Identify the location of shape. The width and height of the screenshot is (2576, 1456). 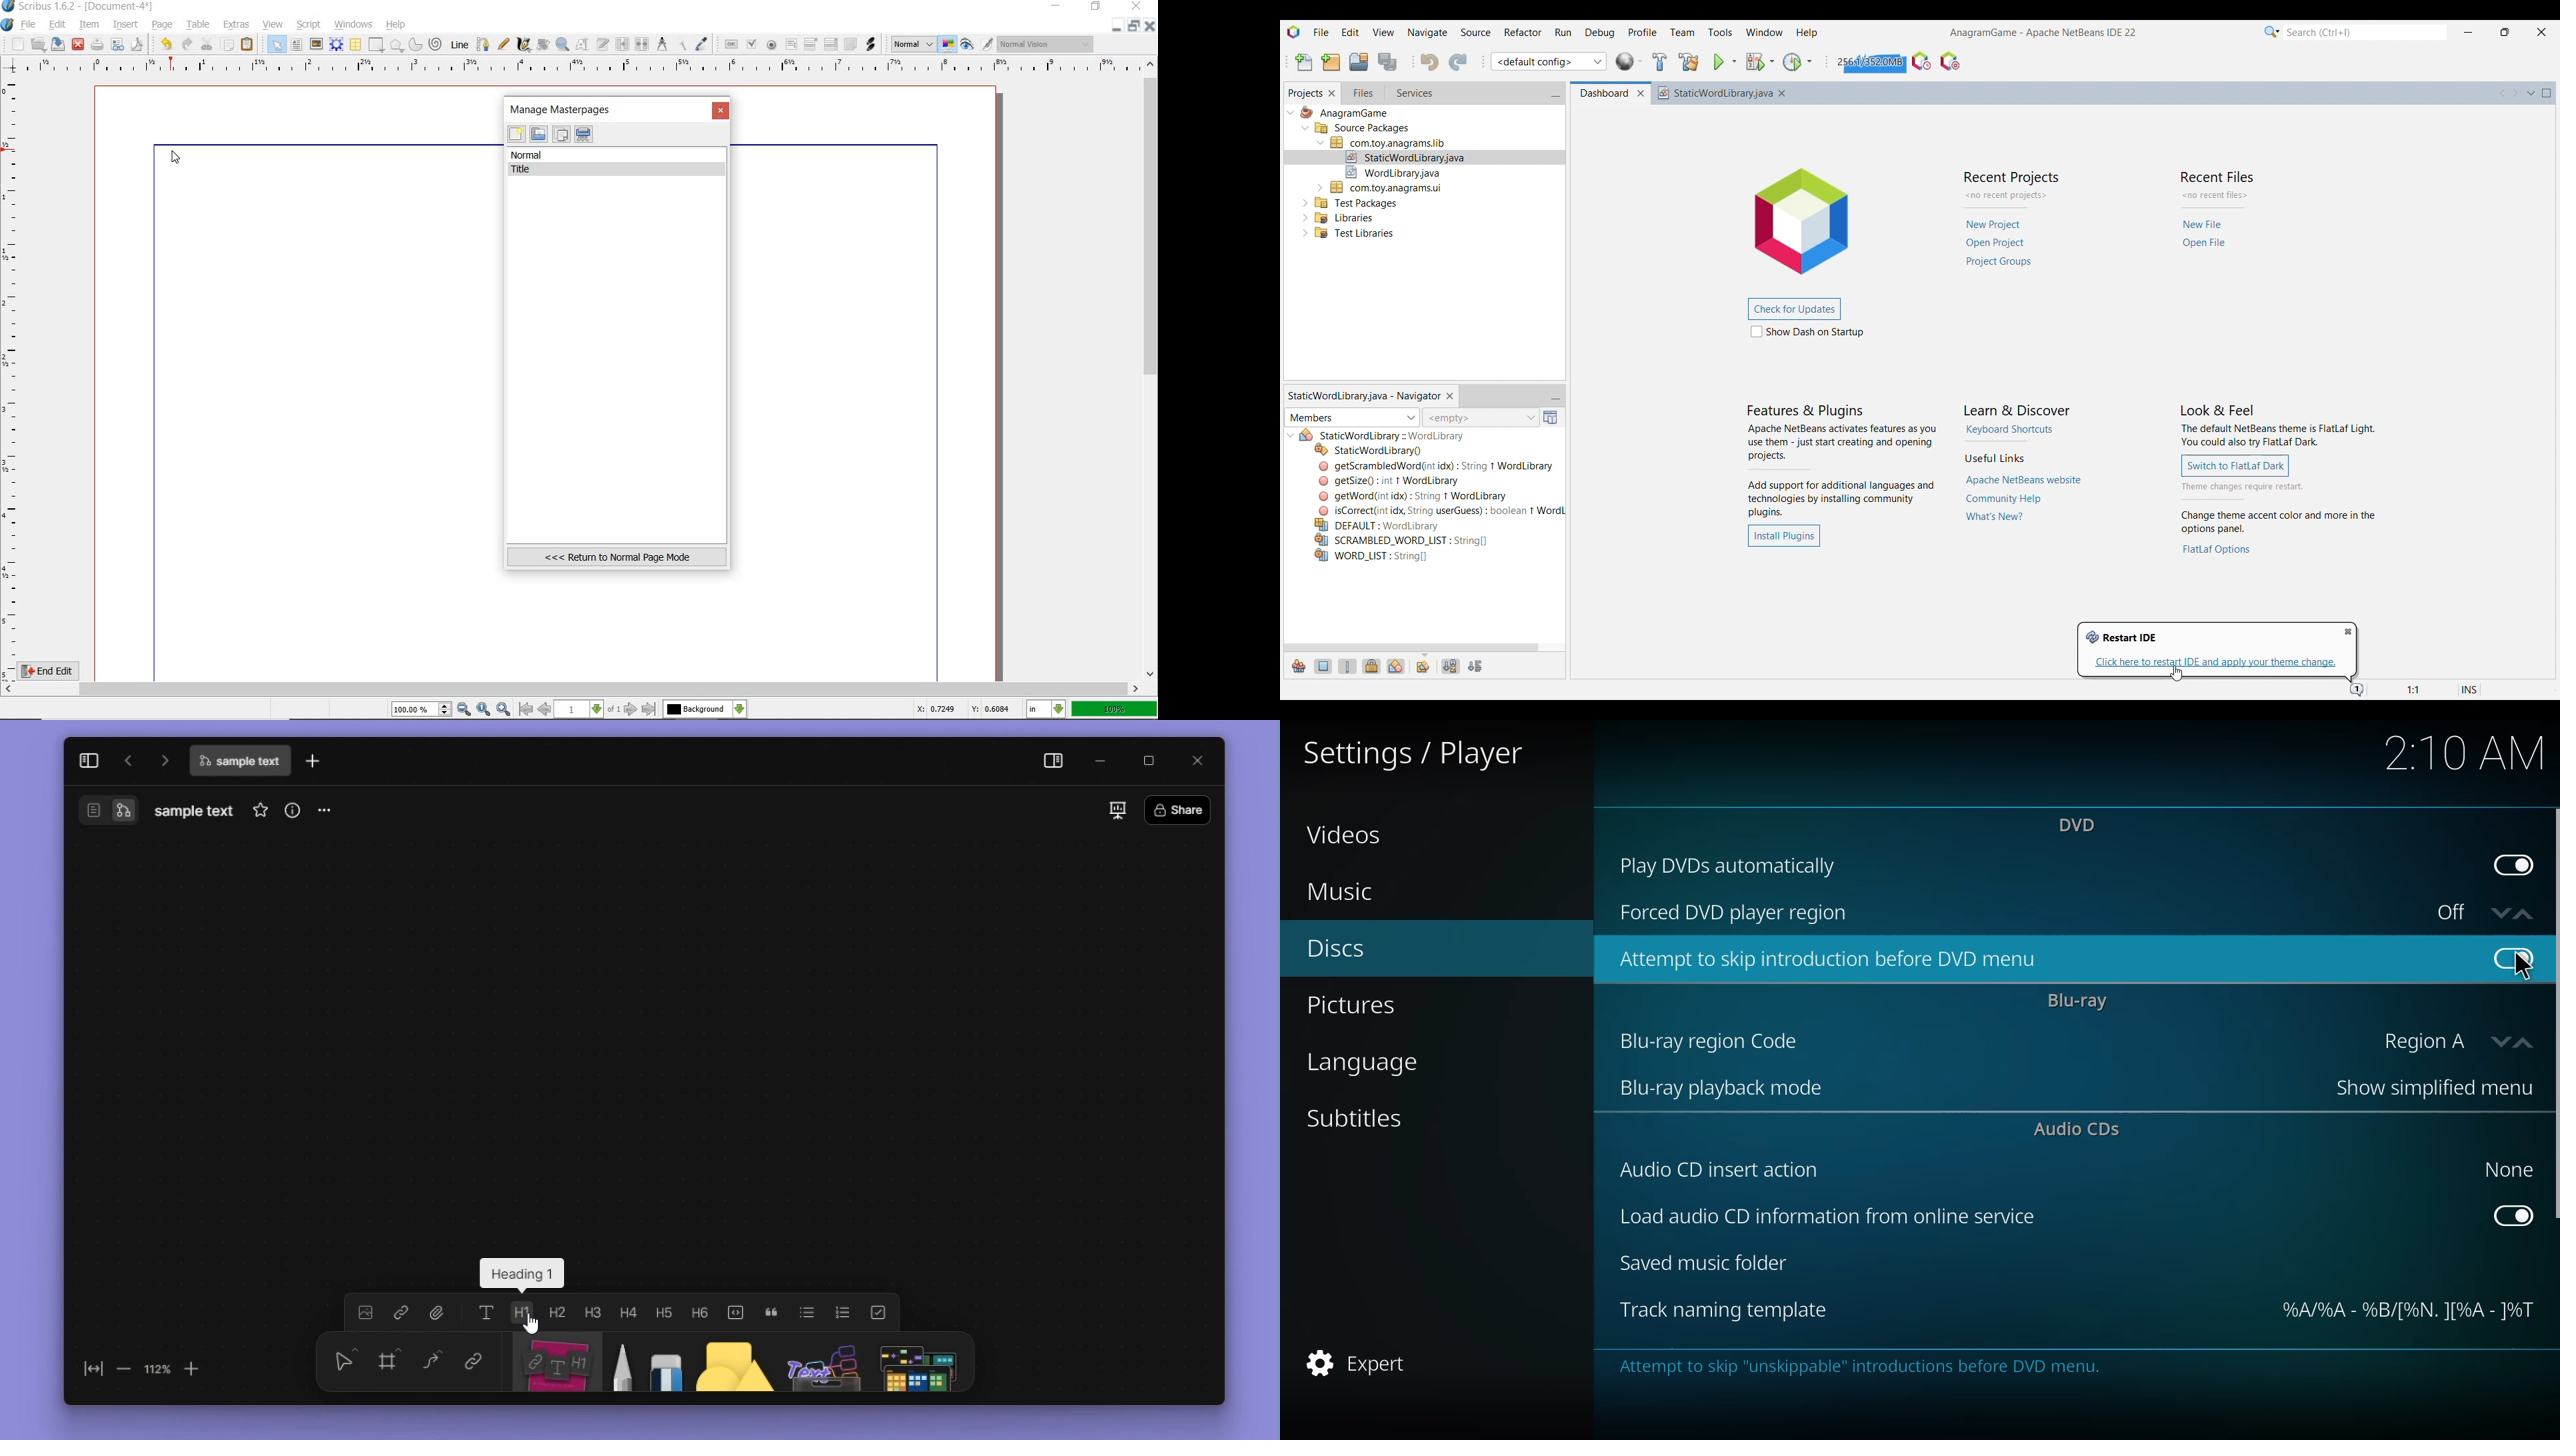
(377, 46).